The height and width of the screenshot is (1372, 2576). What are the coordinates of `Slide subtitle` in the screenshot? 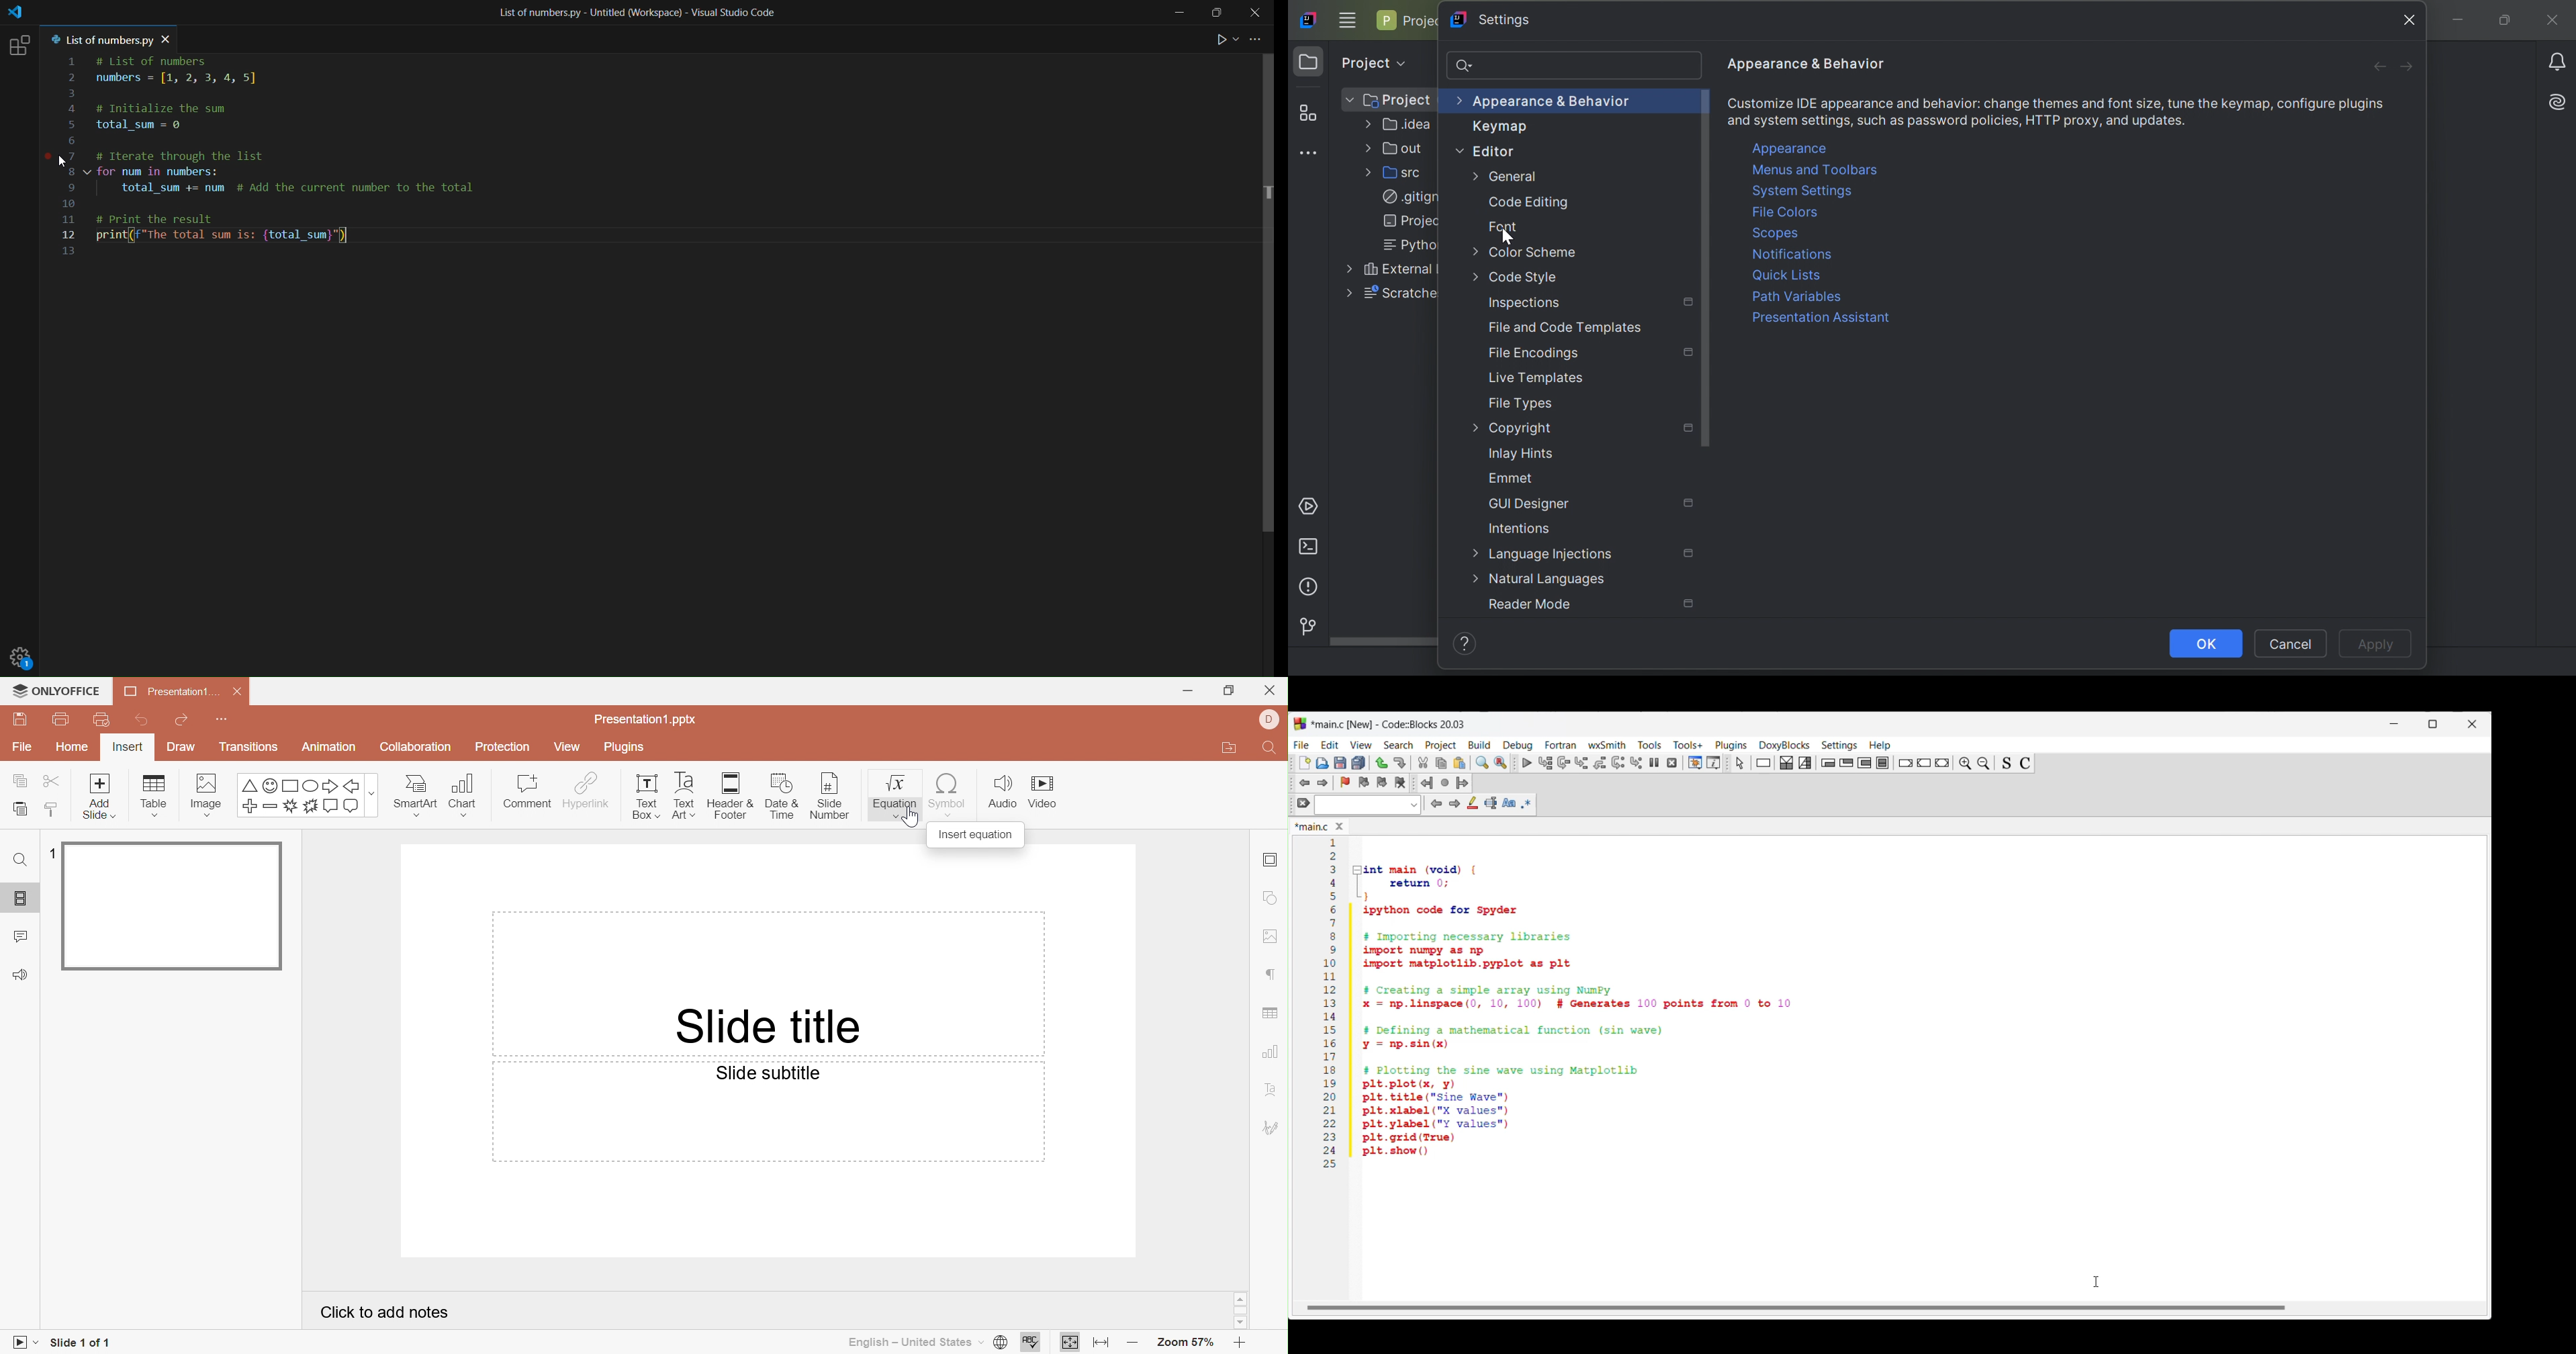 It's located at (772, 1073).